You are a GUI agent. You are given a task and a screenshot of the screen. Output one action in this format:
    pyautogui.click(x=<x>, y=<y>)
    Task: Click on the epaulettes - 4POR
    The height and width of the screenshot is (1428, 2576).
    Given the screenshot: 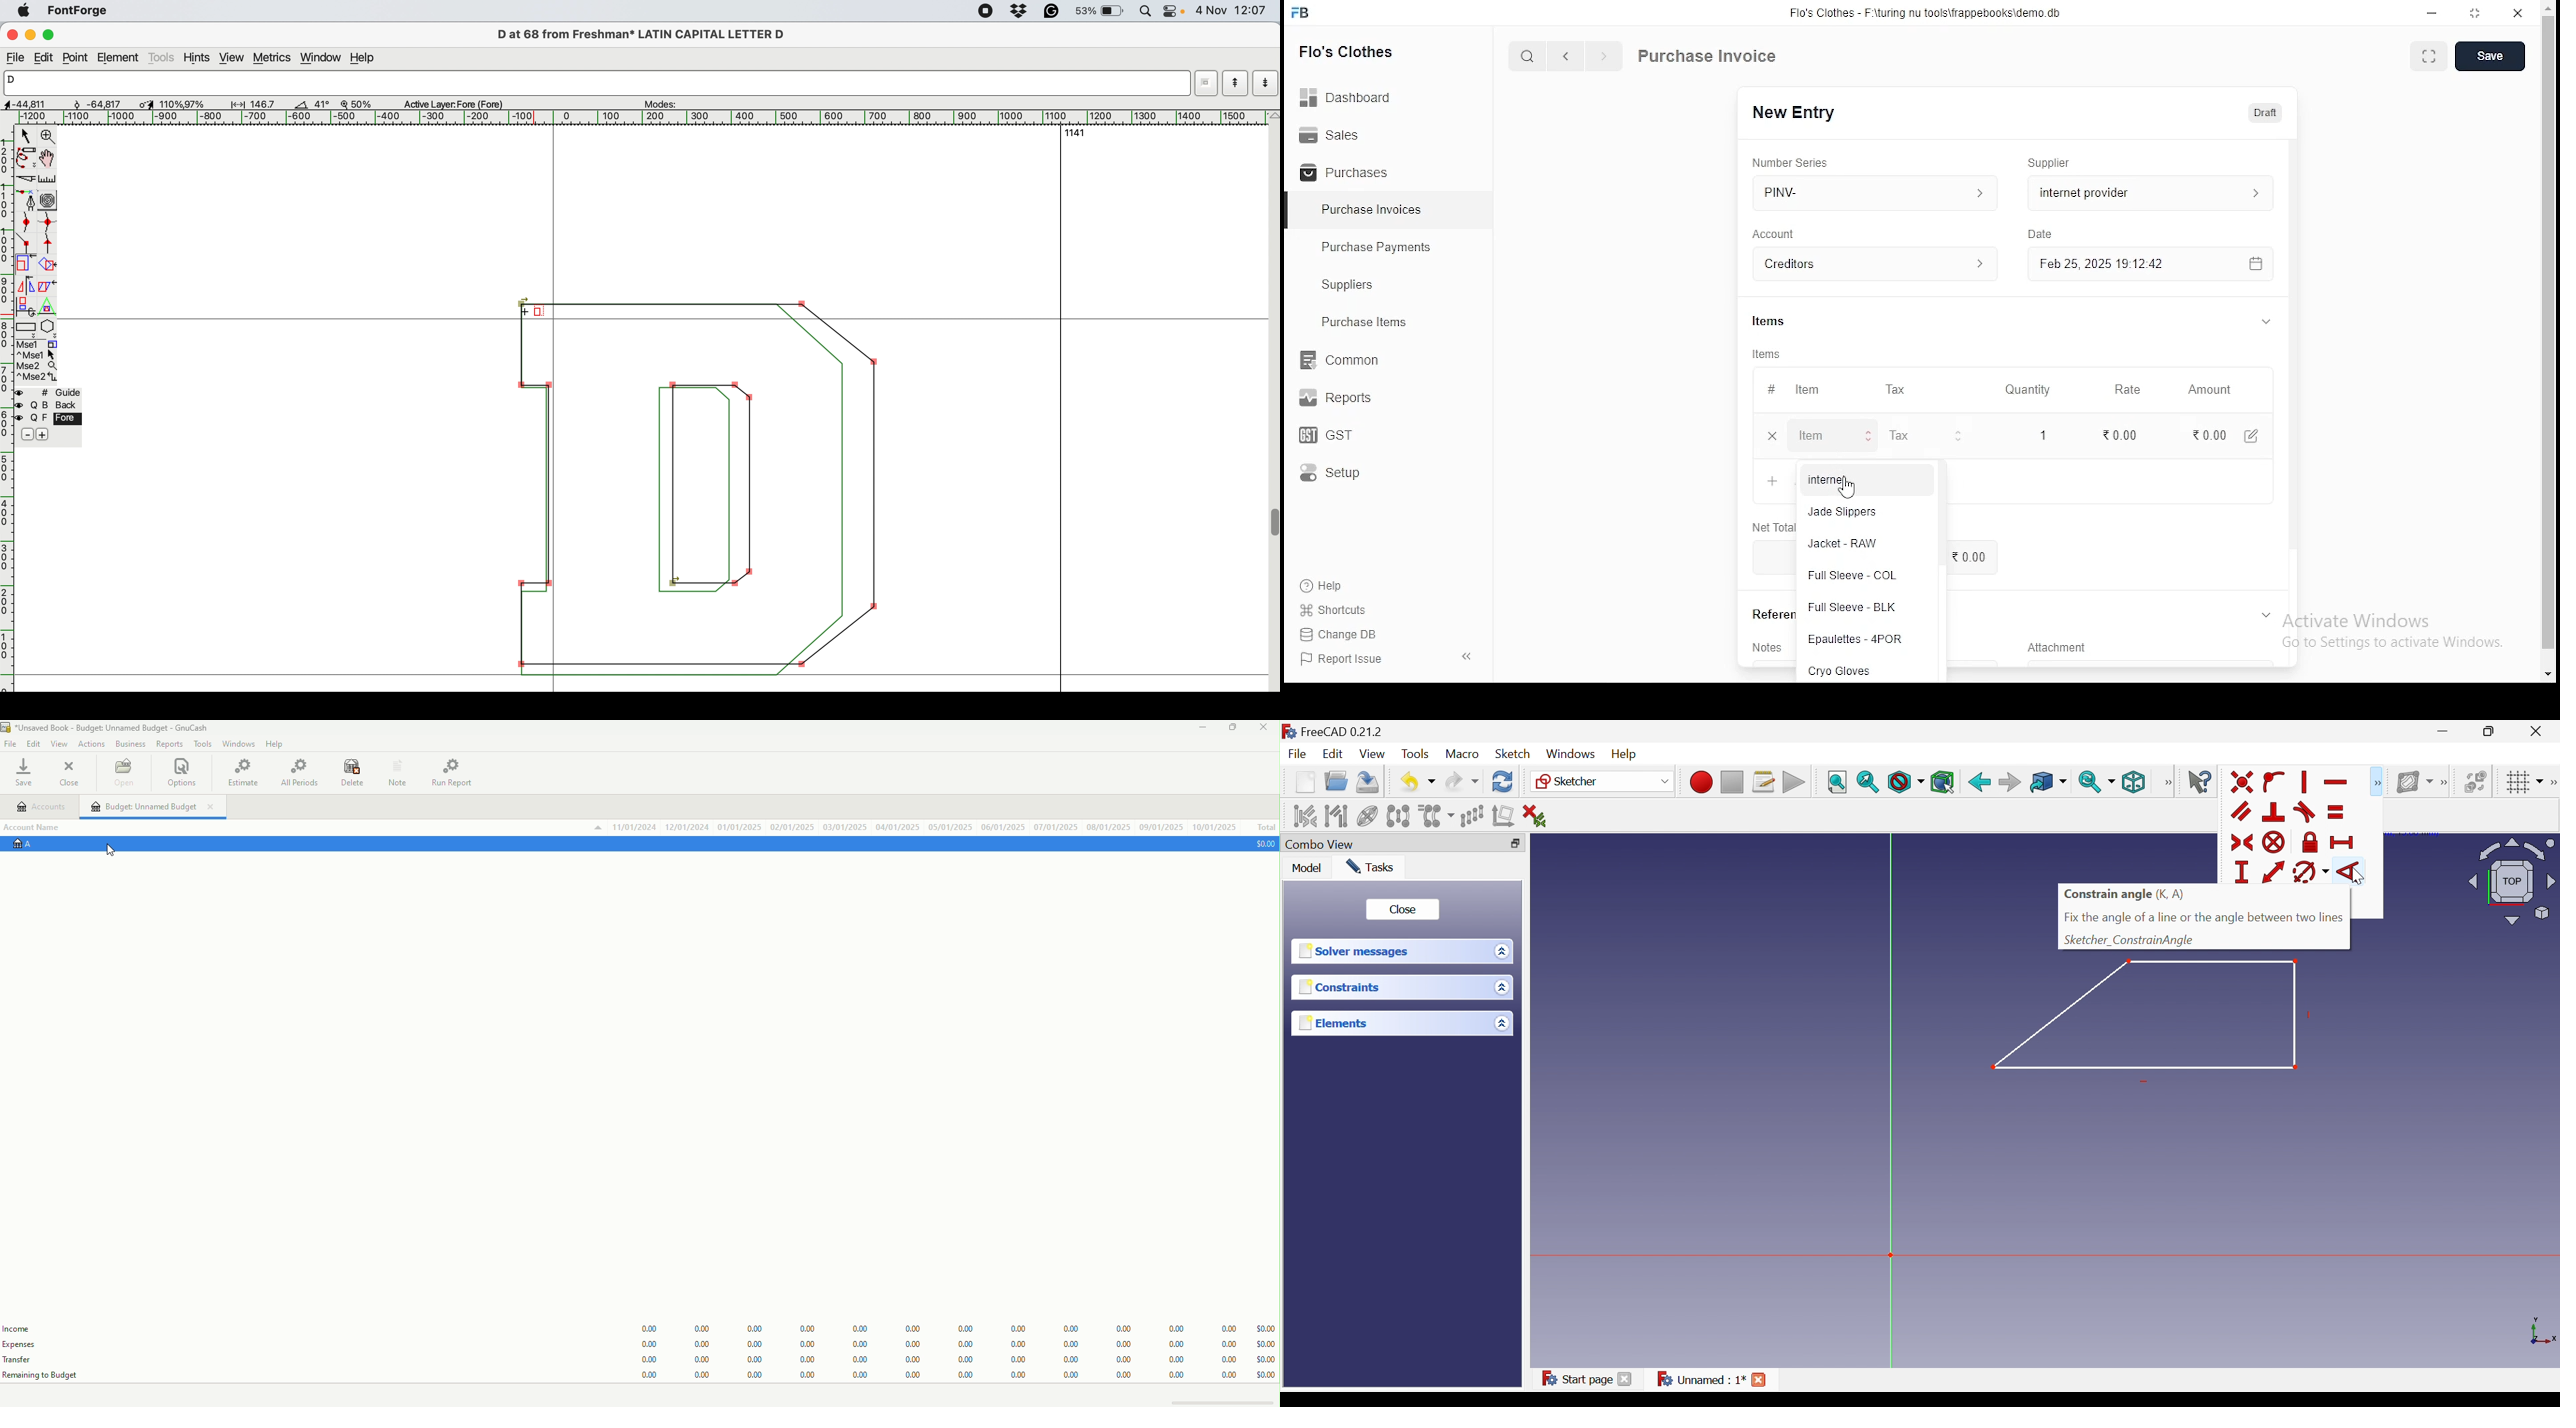 What is the action you would take?
    pyautogui.click(x=1857, y=640)
    